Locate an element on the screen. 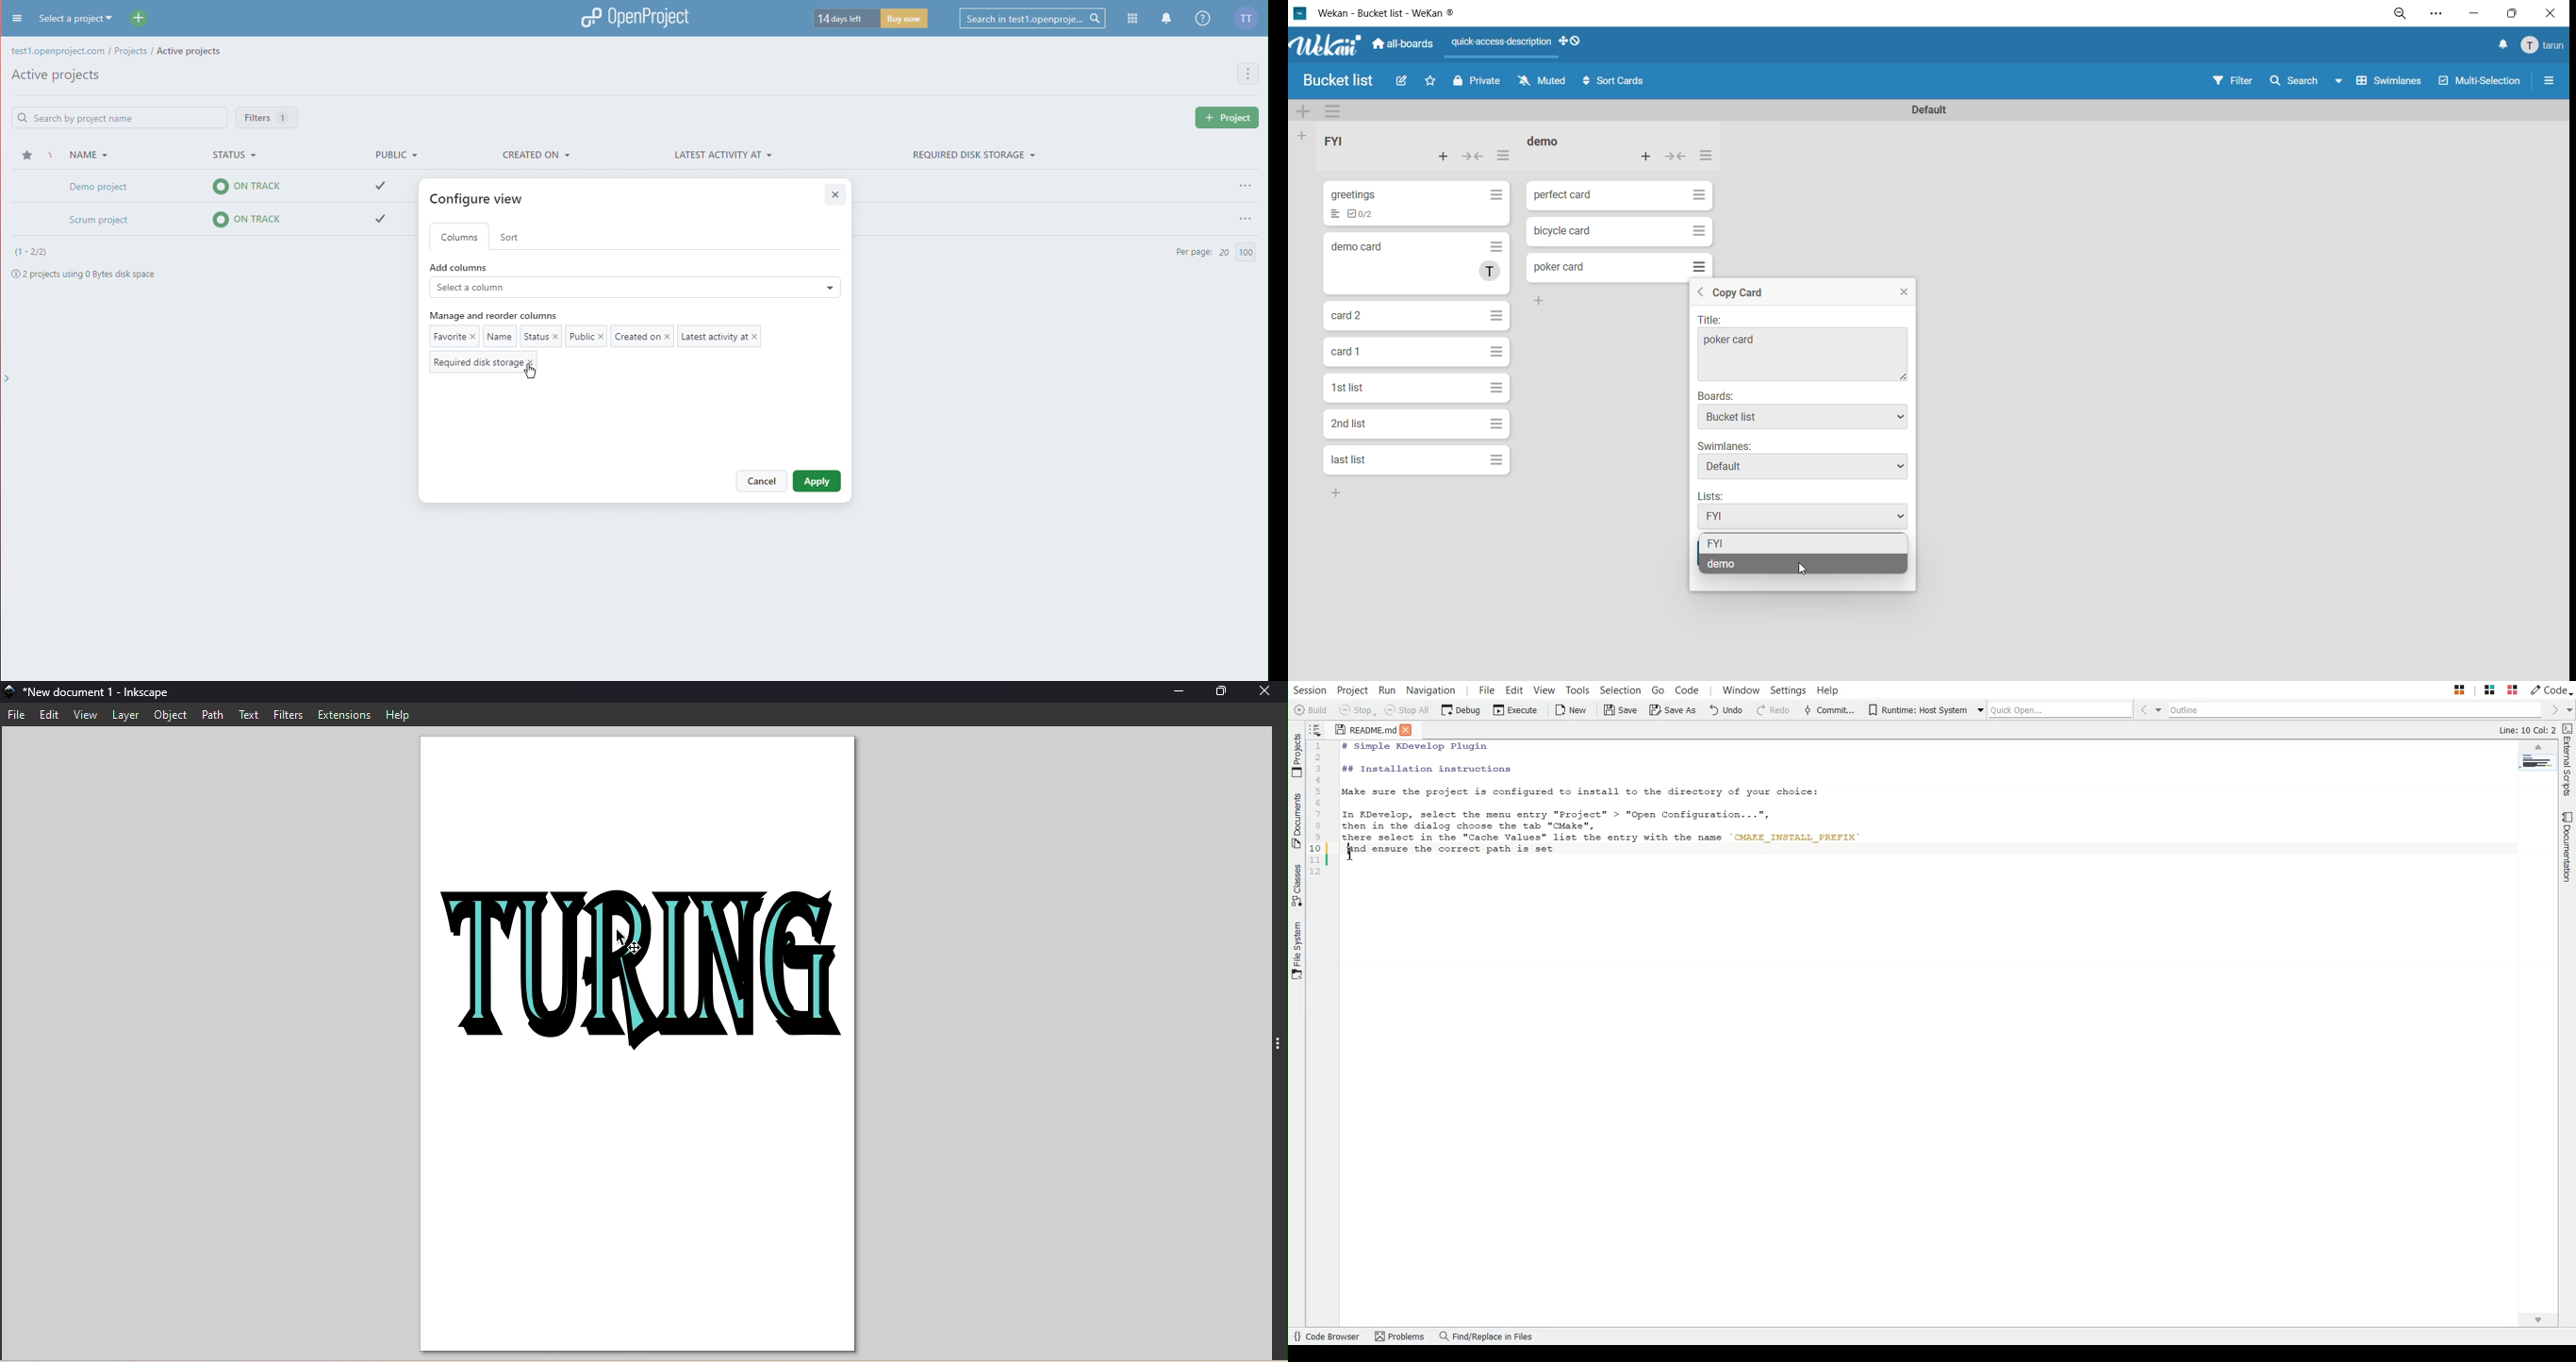  Hamburger is located at coordinates (1494, 245).